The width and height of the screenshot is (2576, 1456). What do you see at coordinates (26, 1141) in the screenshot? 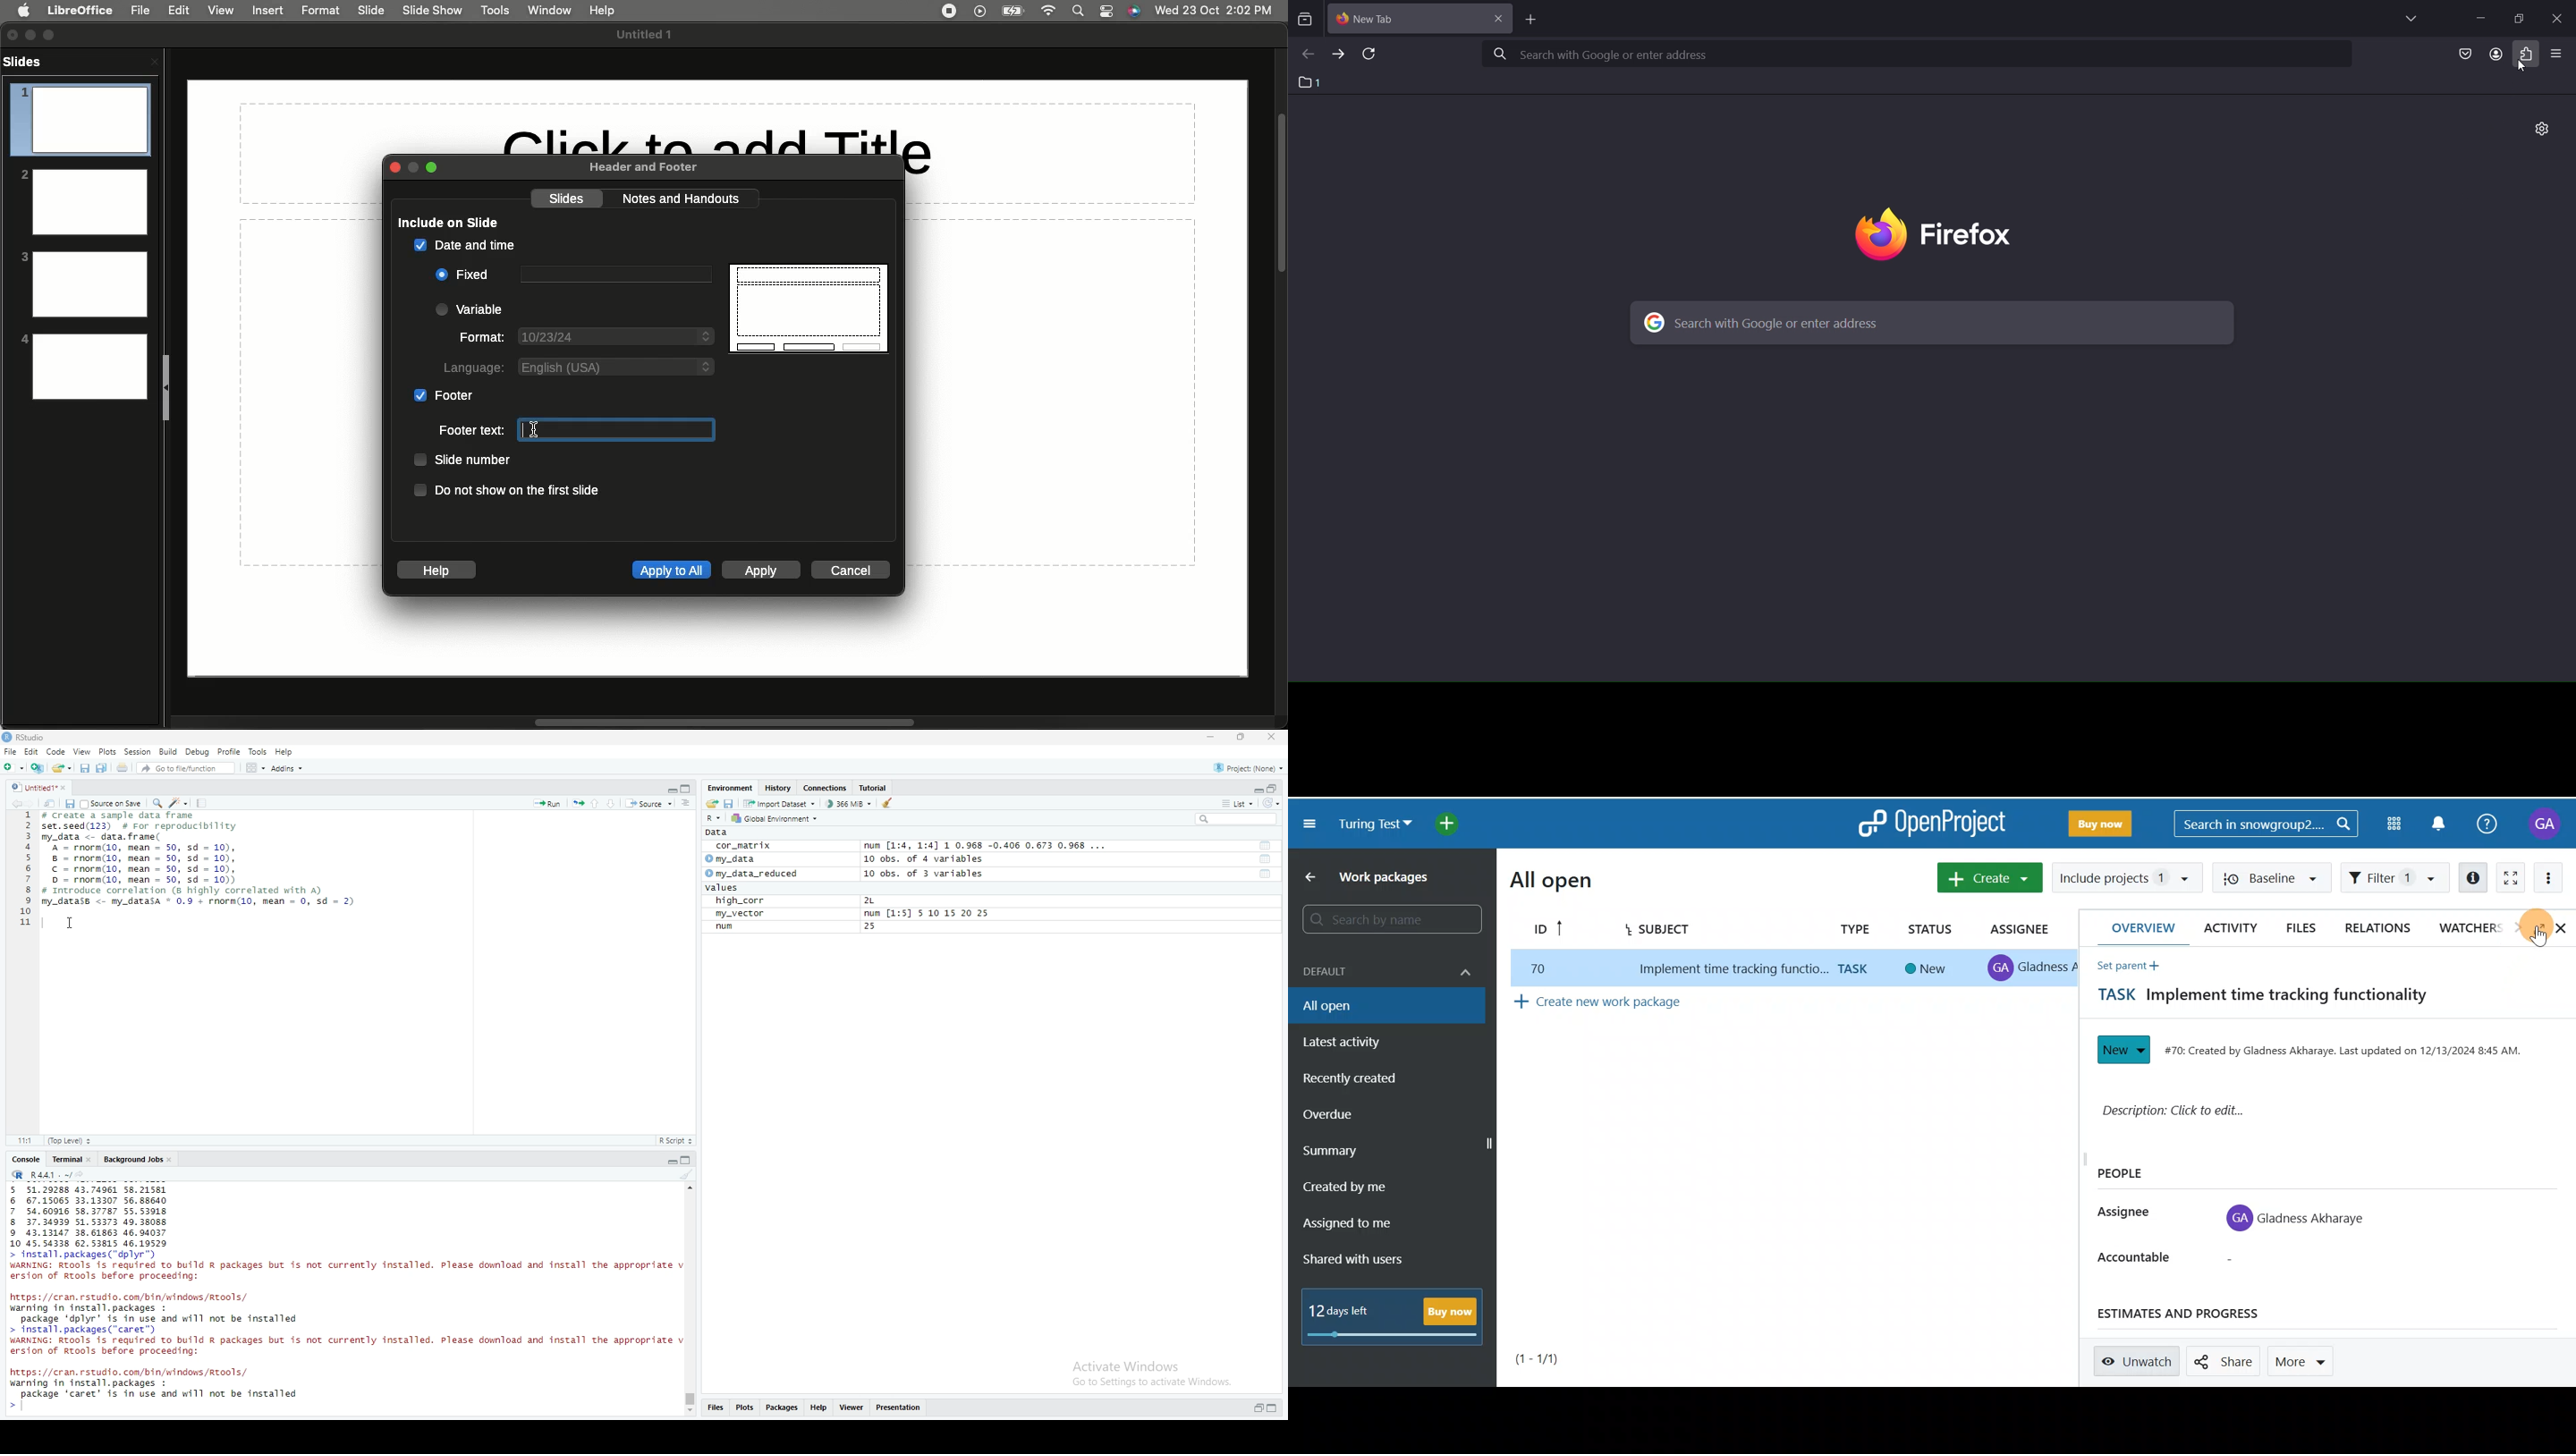
I see `11:1` at bounding box center [26, 1141].